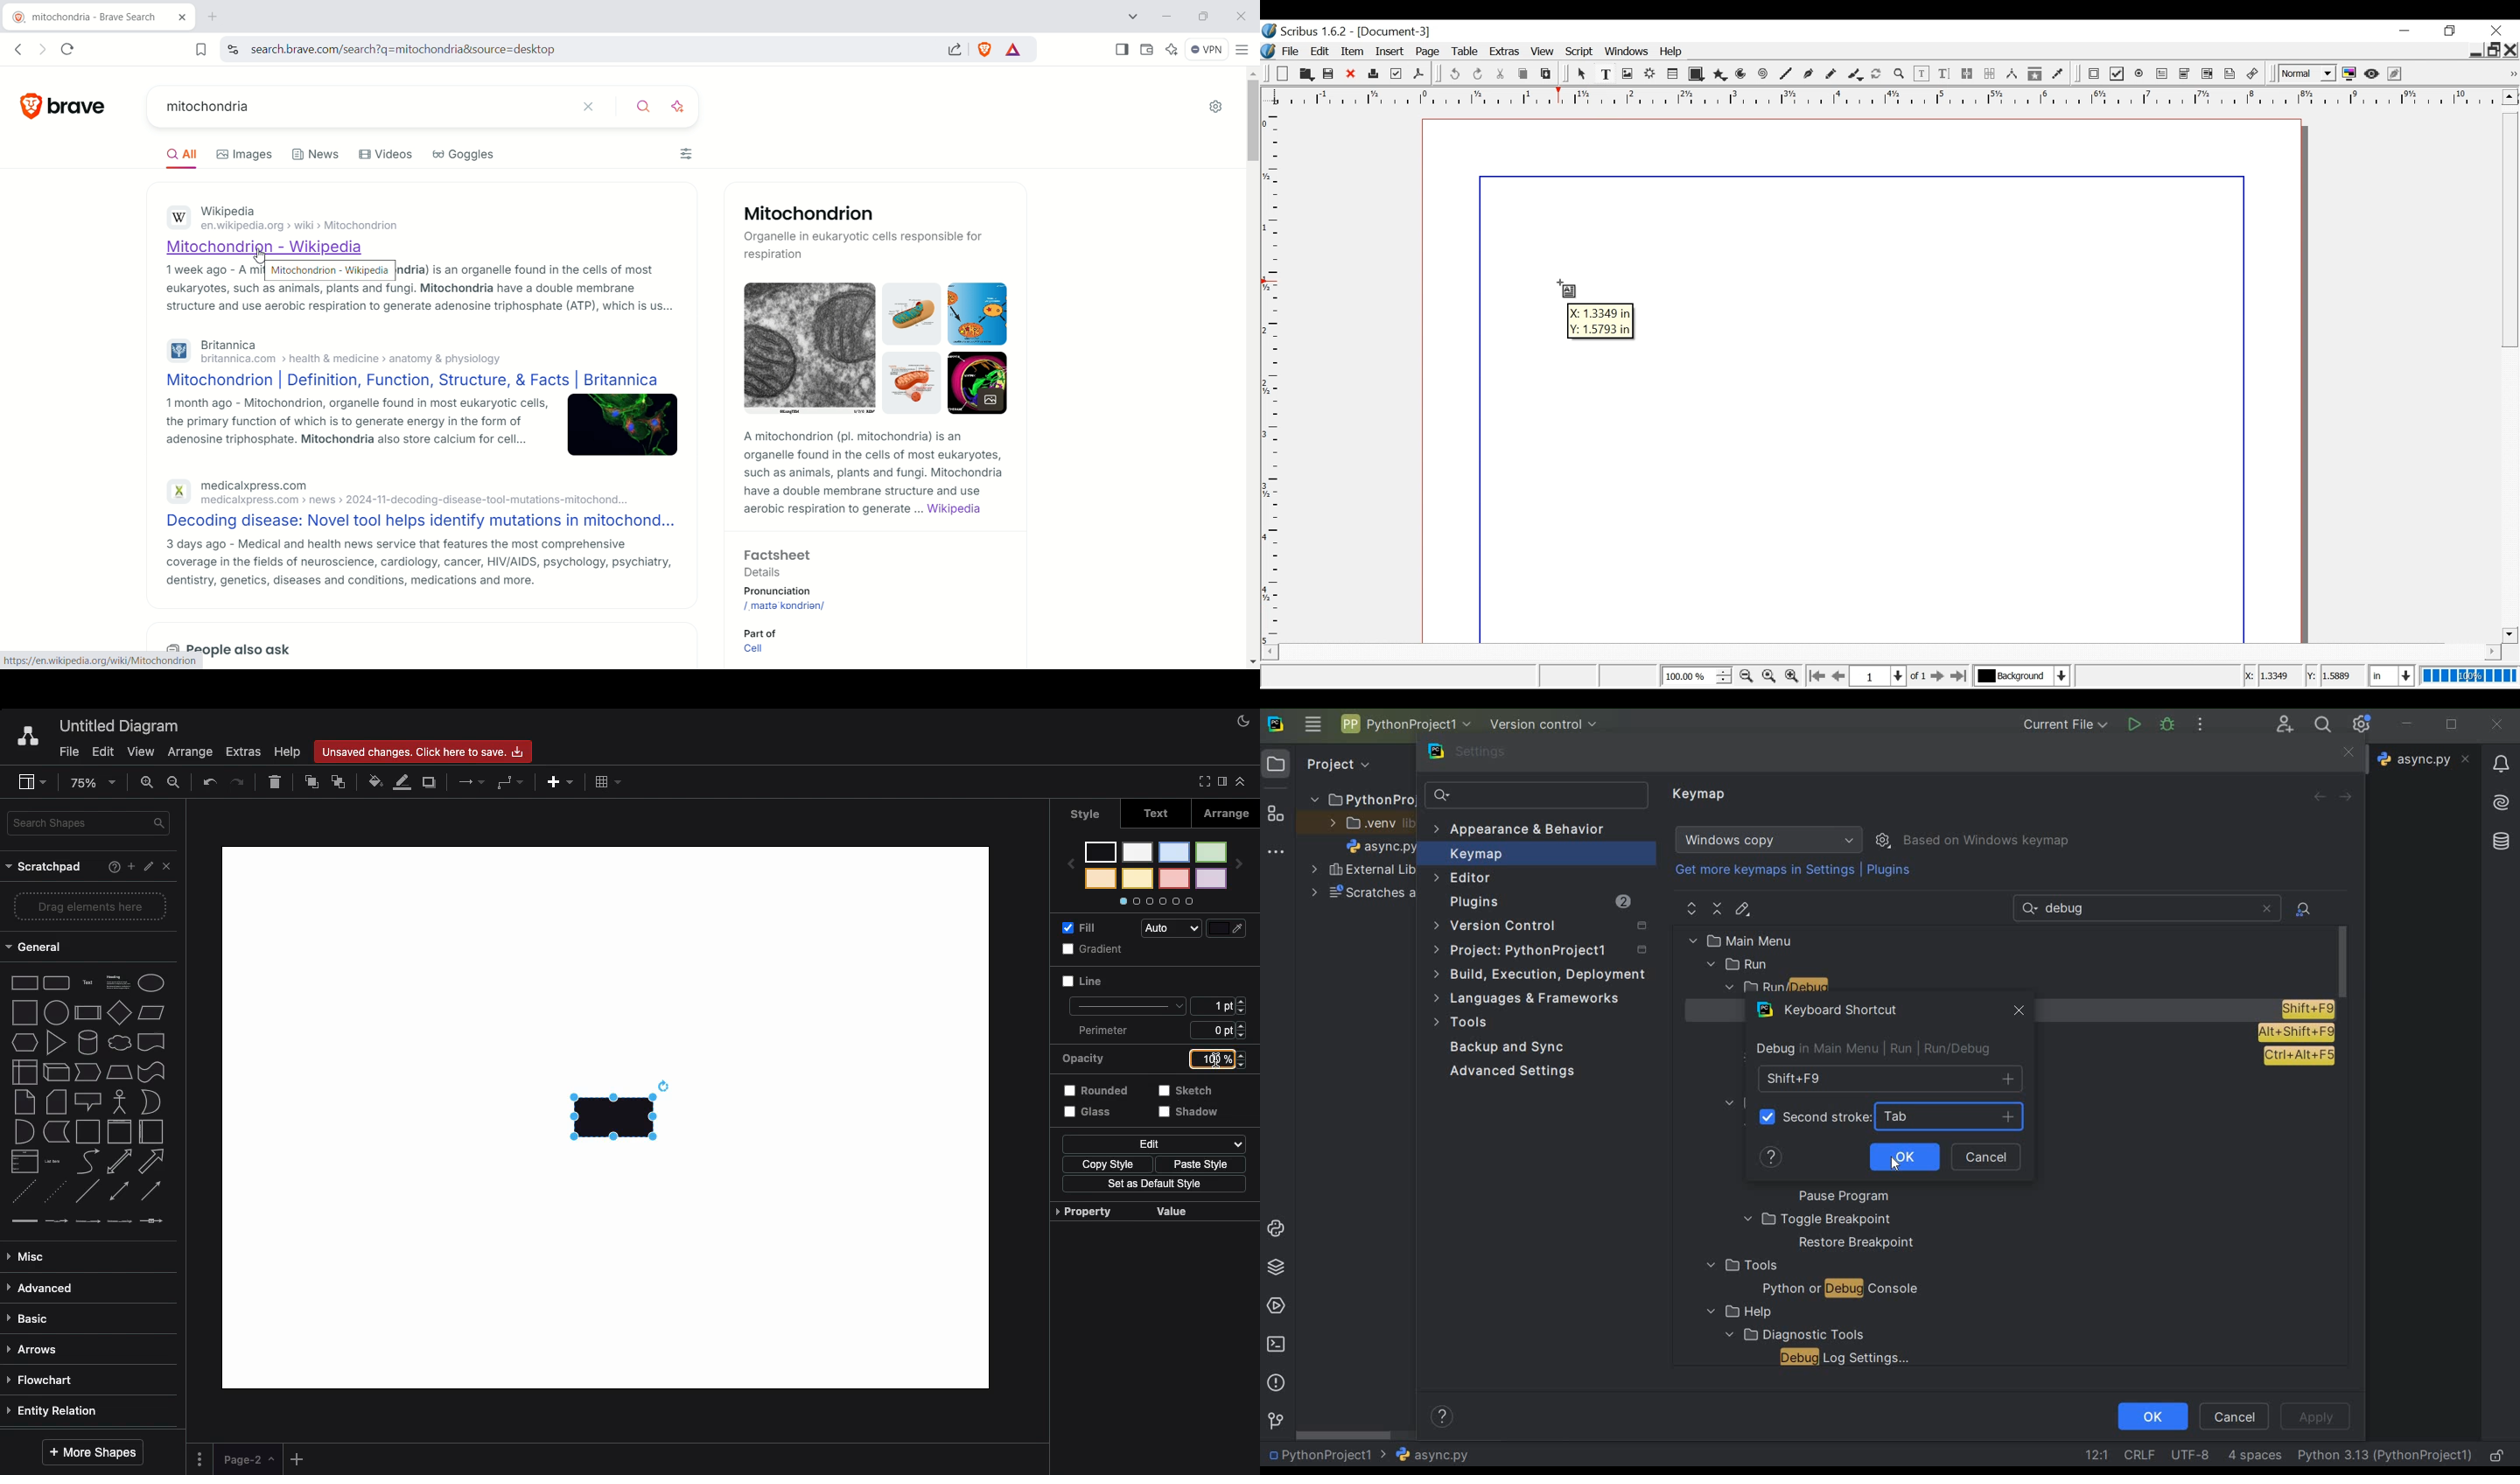 This screenshot has height=1484, width=2520. I want to click on line separator, so click(2139, 1456).